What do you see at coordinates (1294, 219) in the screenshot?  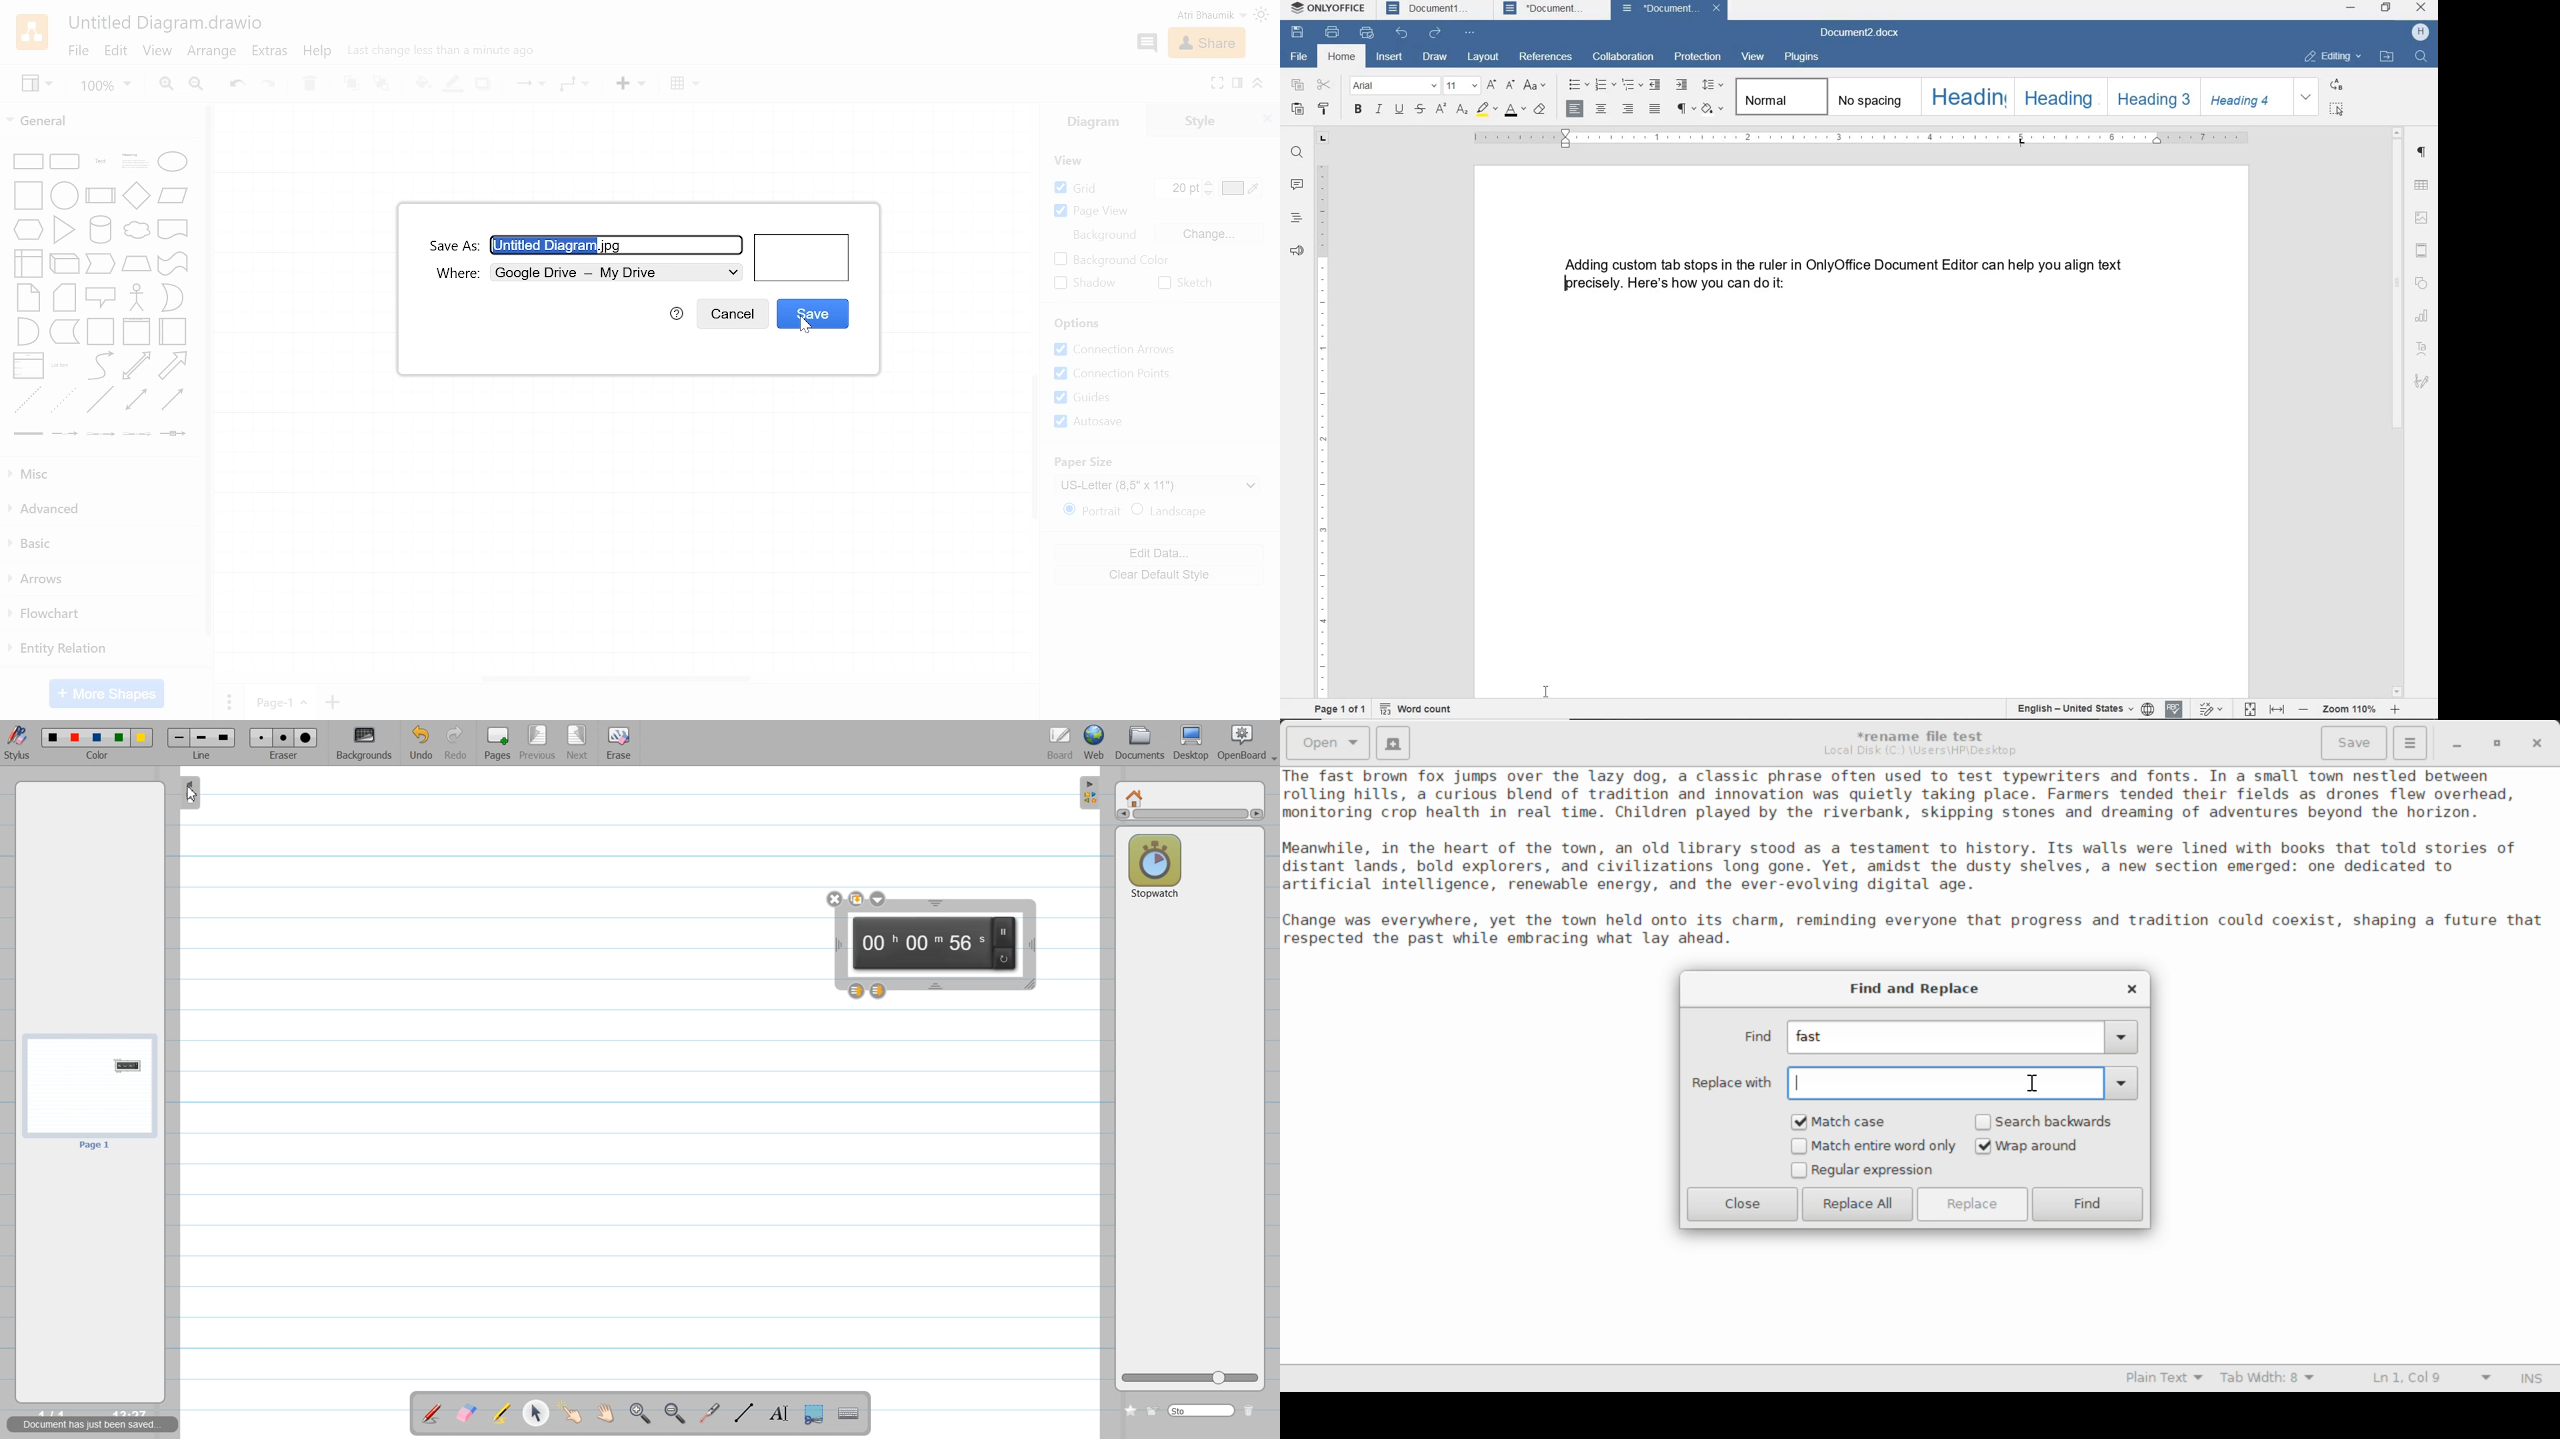 I see `headings` at bounding box center [1294, 219].